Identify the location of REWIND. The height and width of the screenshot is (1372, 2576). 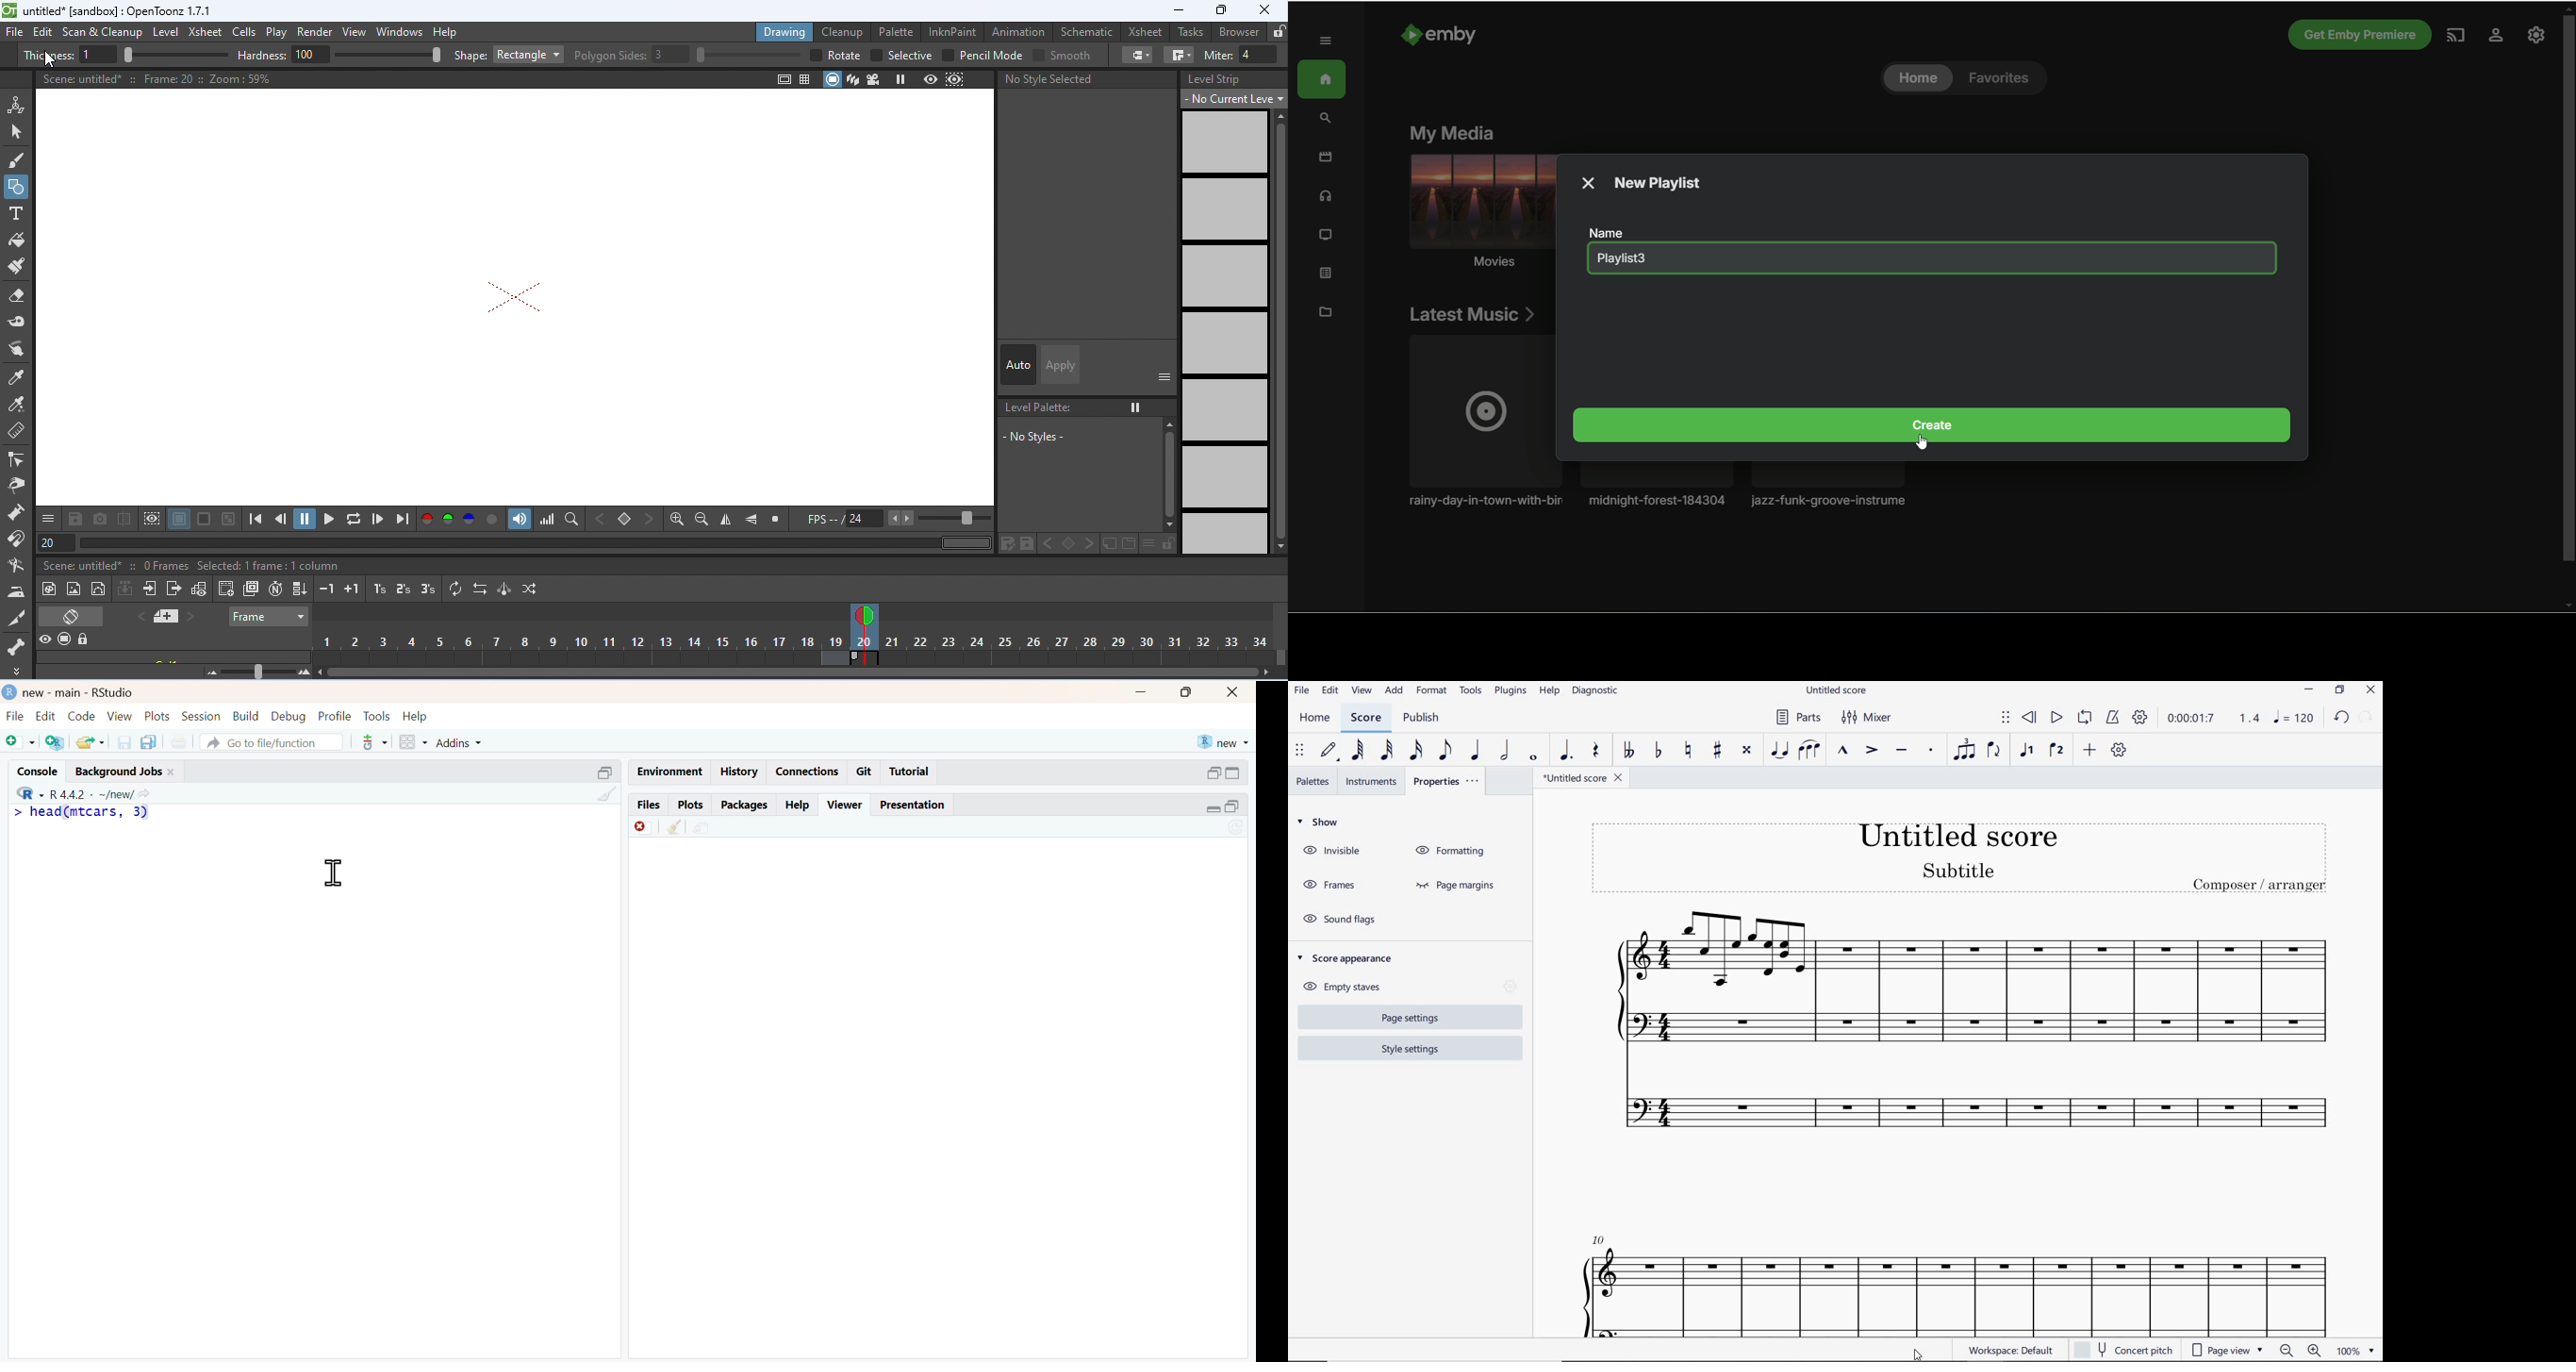
(2030, 718).